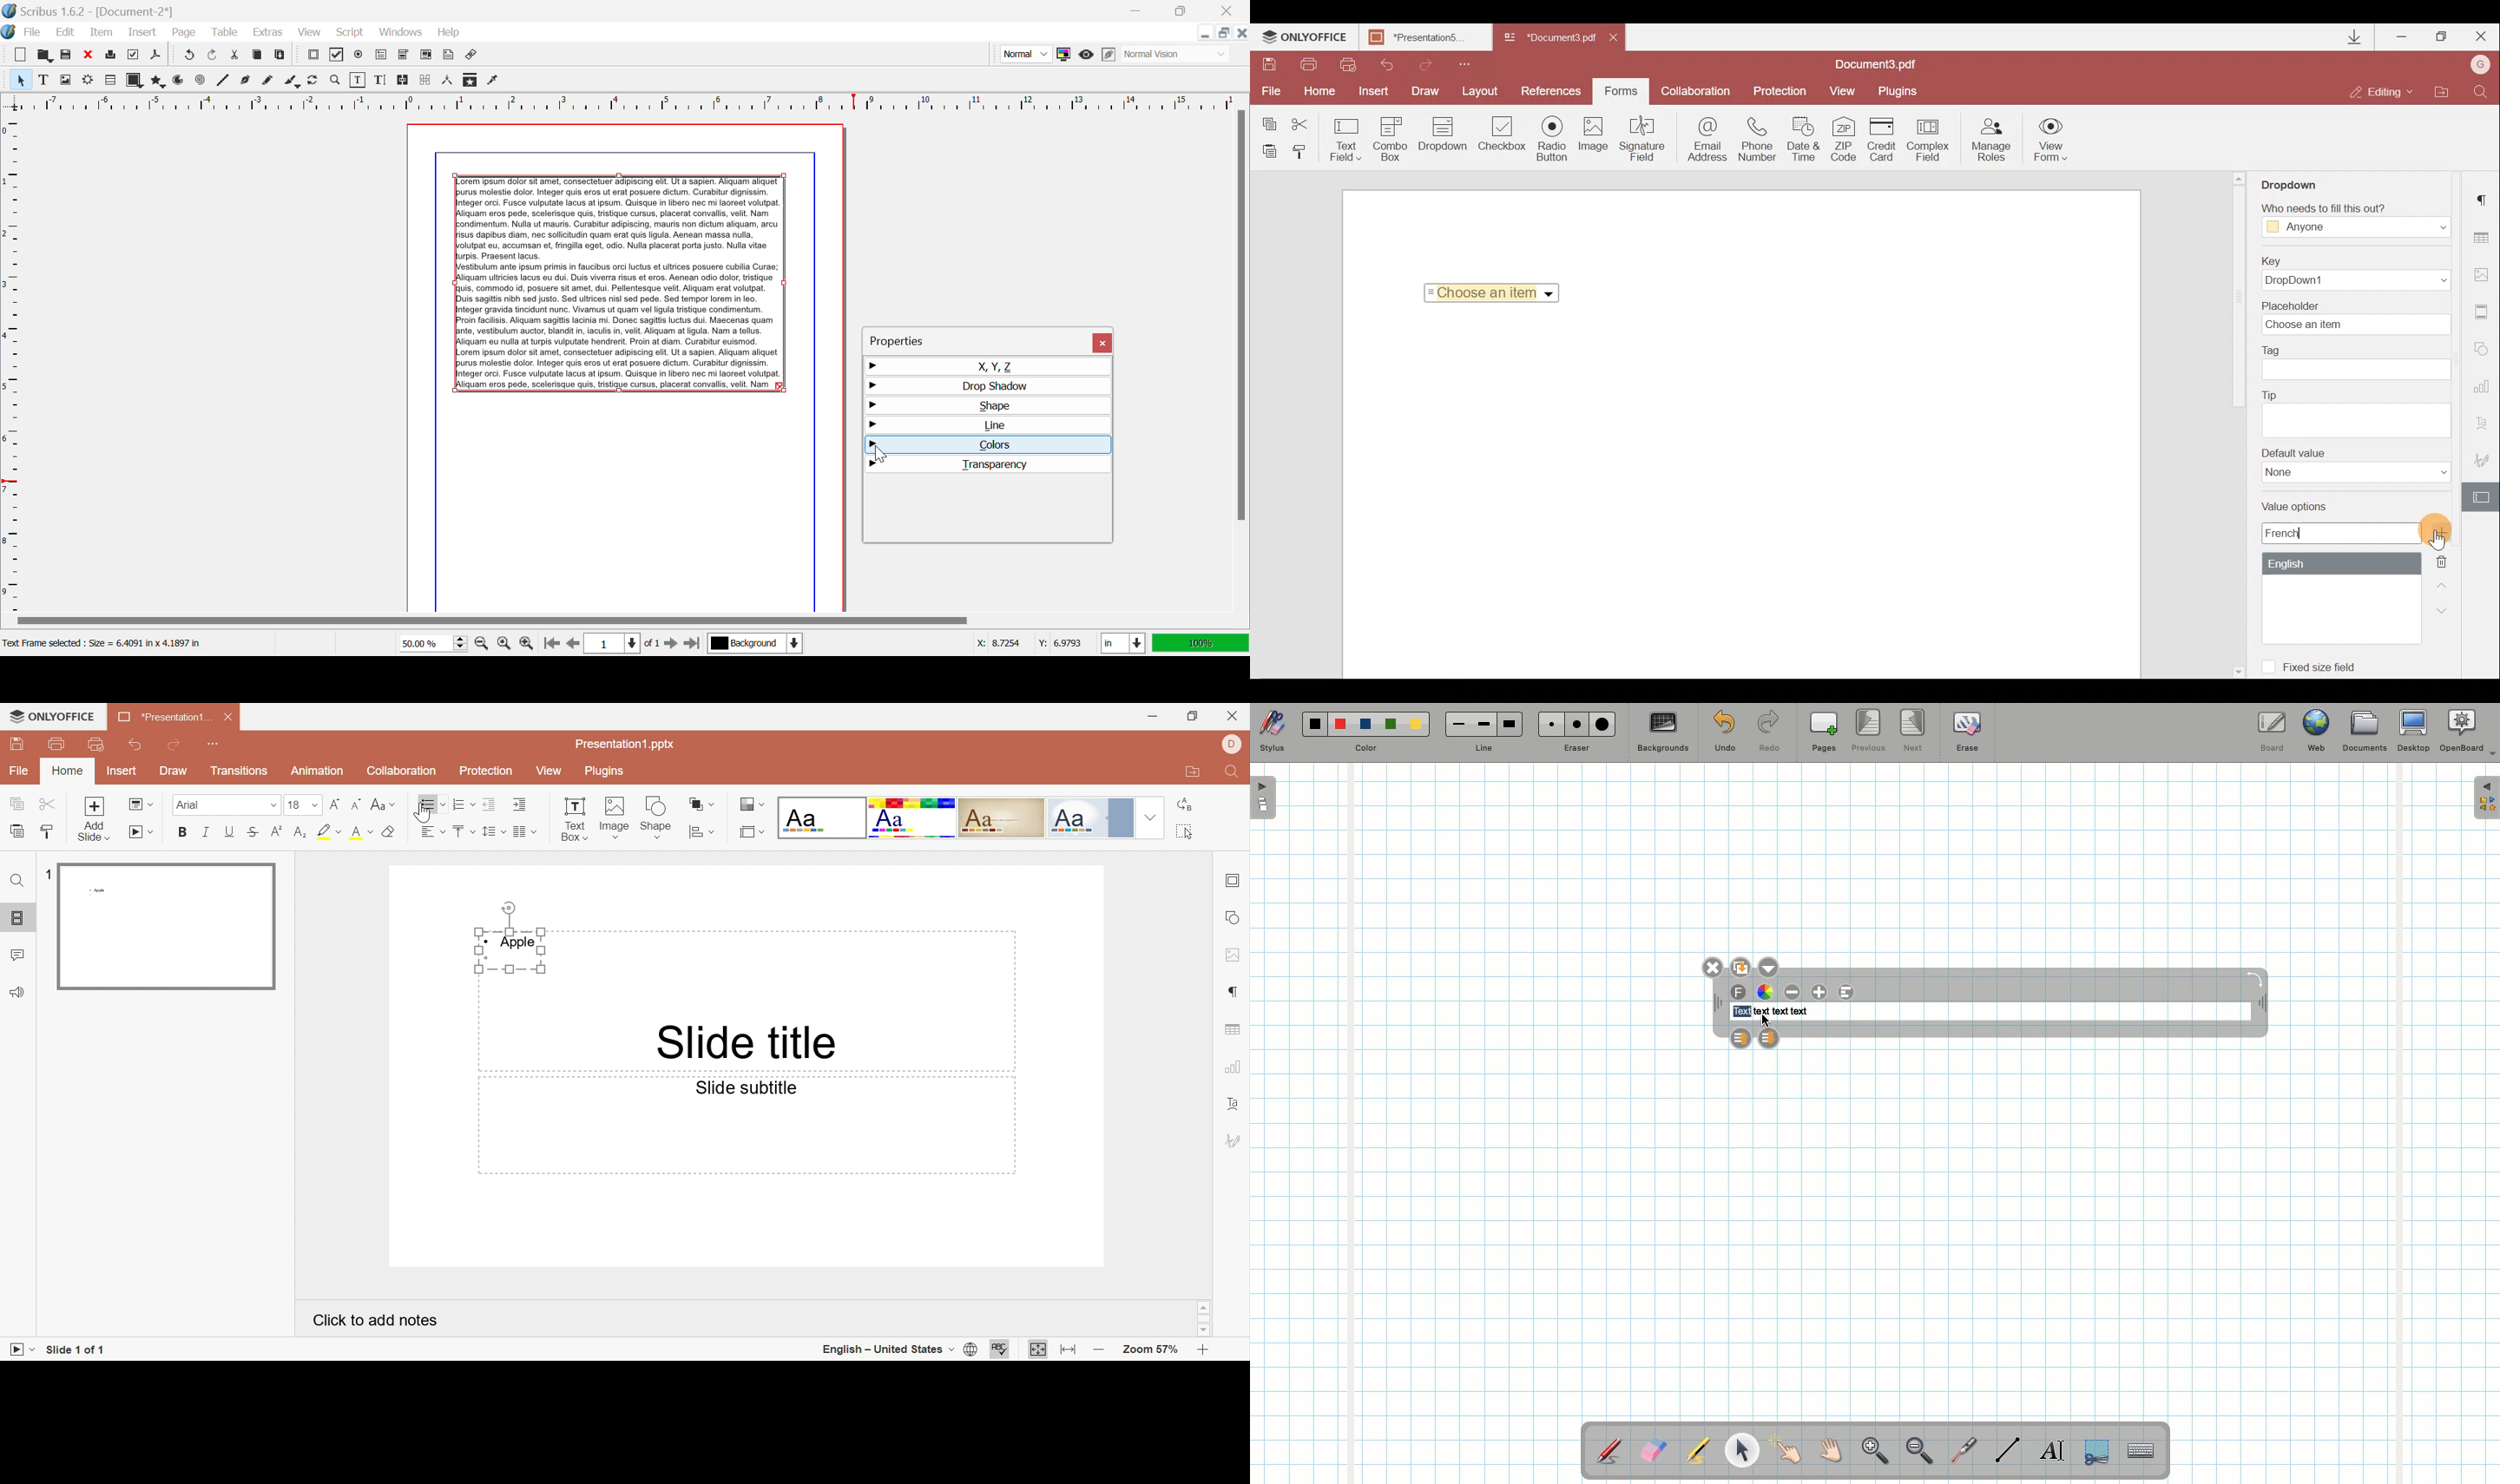 The height and width of the screenshot is (1484, 2520). Describe the element at coordinates (1203, 1351) in the screenshot. I see `Zoom in` at that location.